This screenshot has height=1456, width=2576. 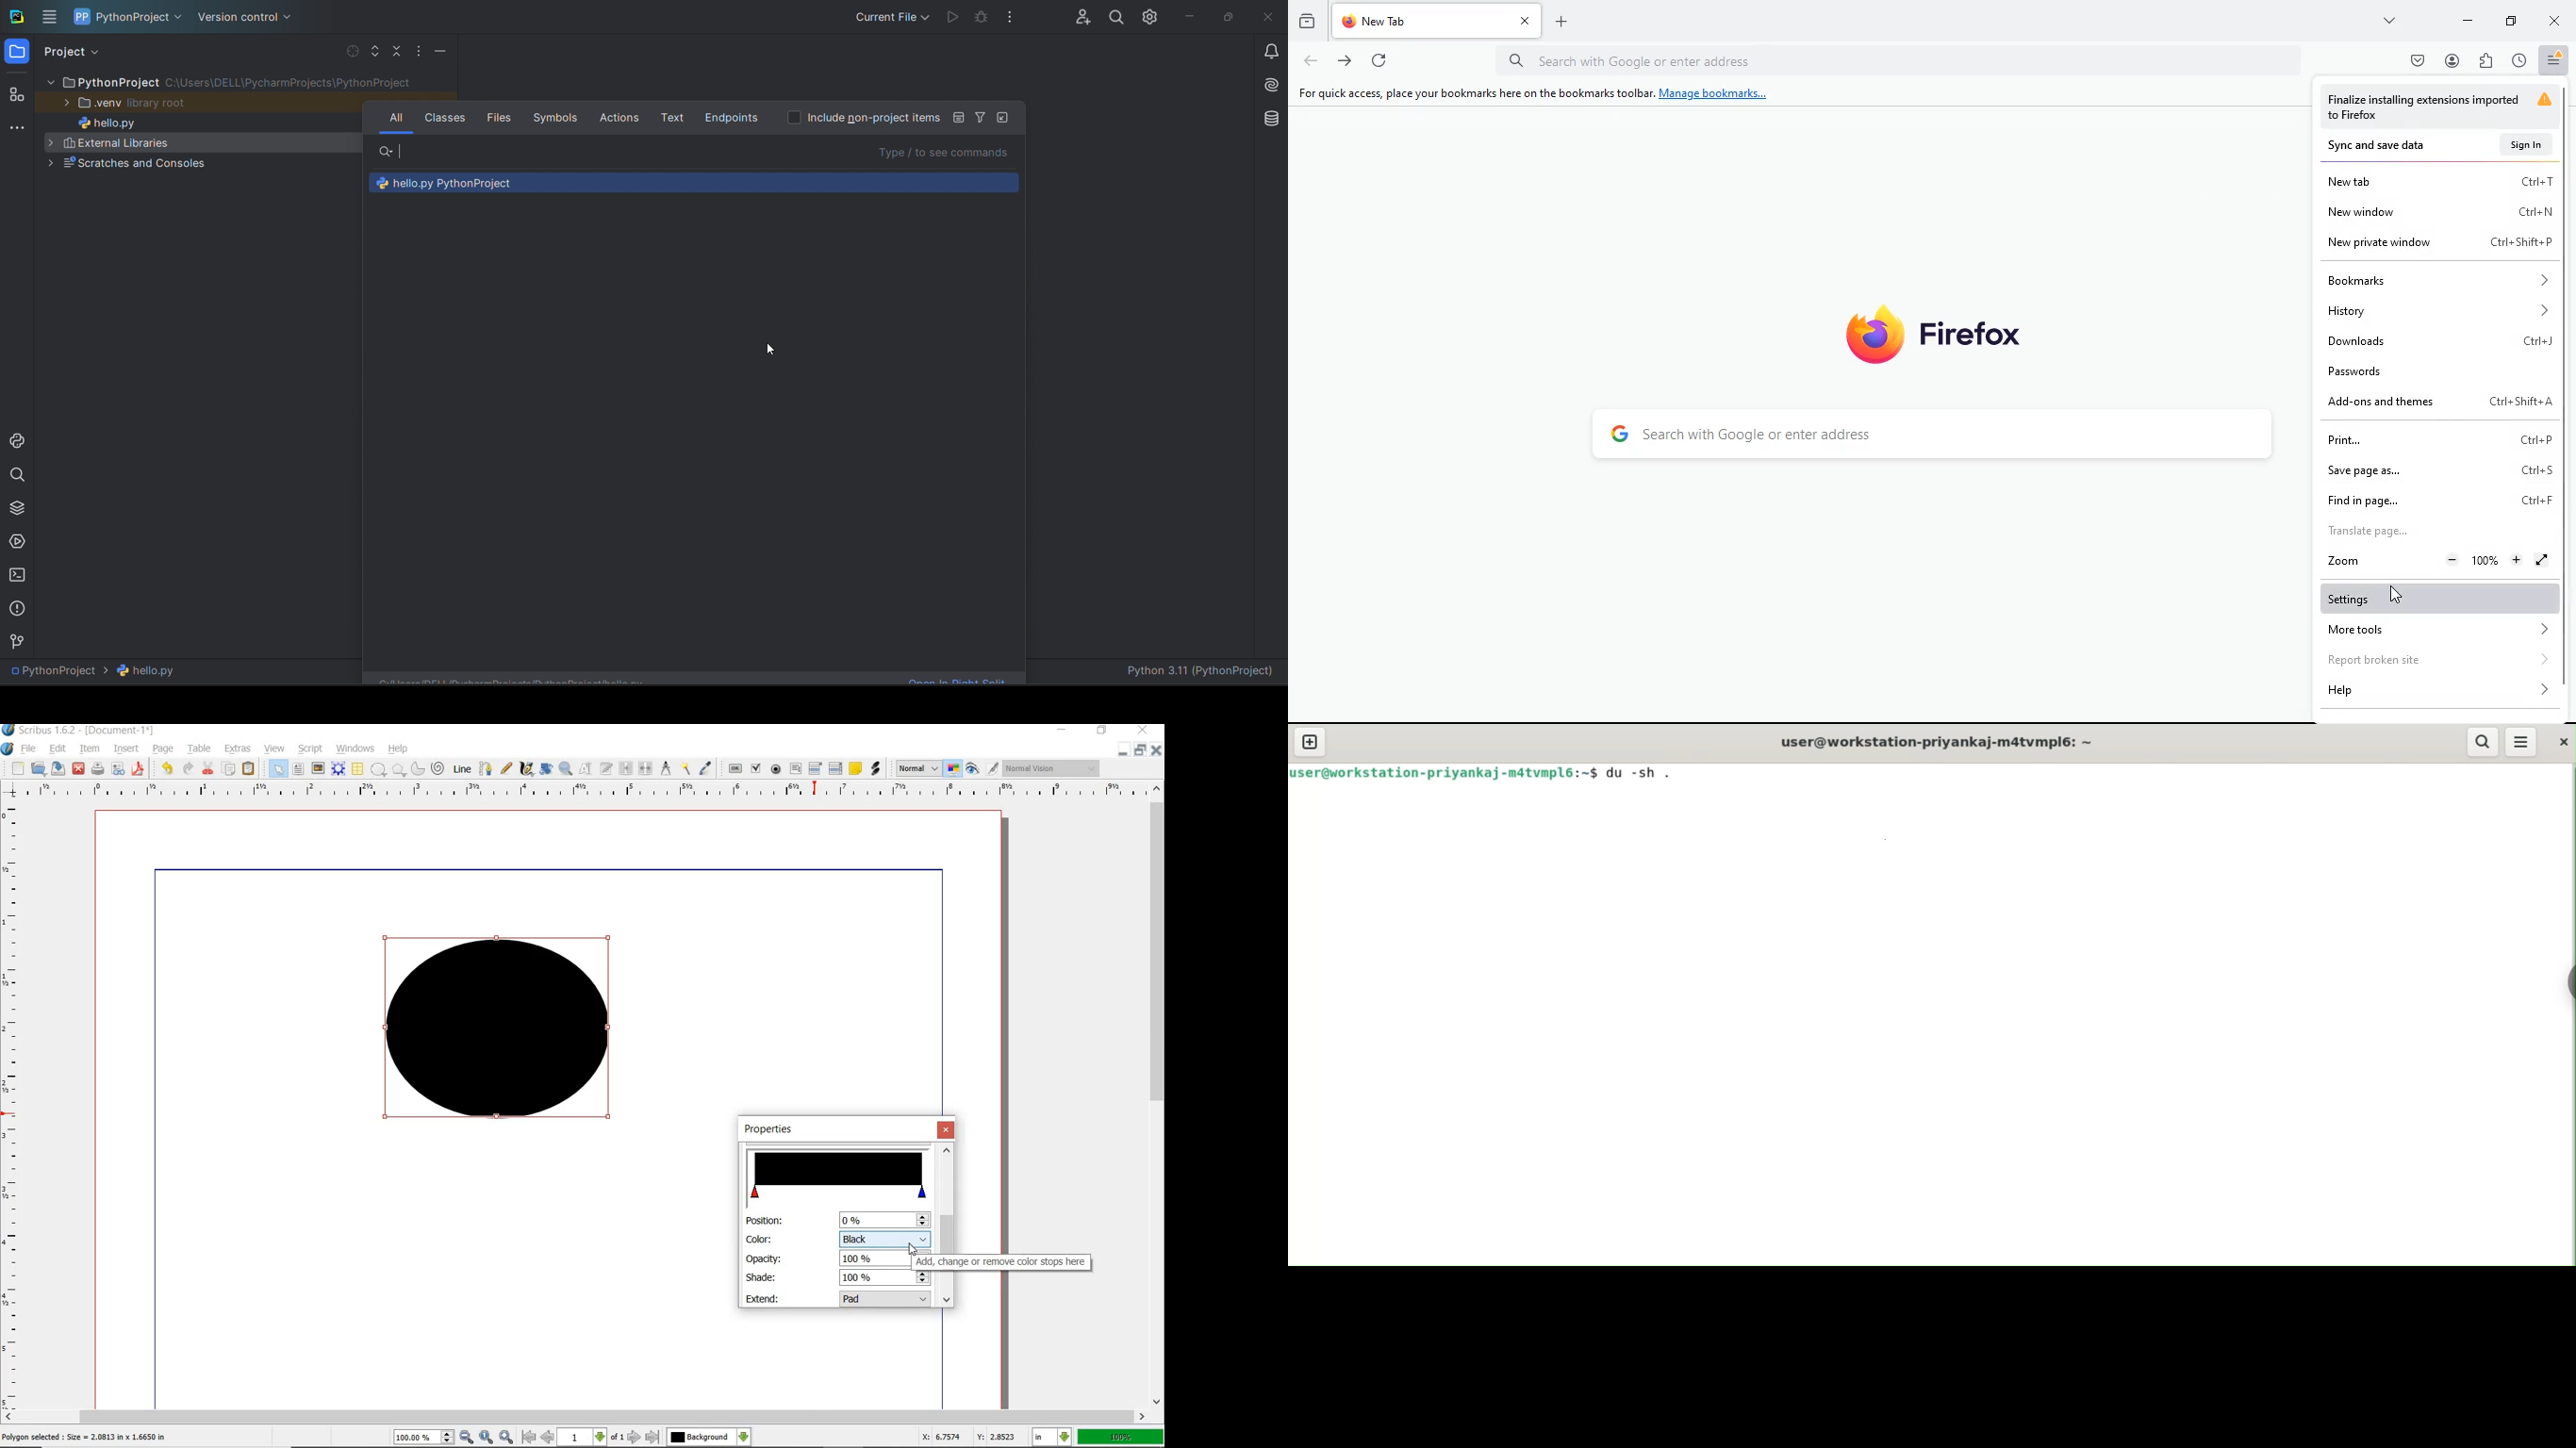 I want to click on Filter, so click(x=981, y=116).